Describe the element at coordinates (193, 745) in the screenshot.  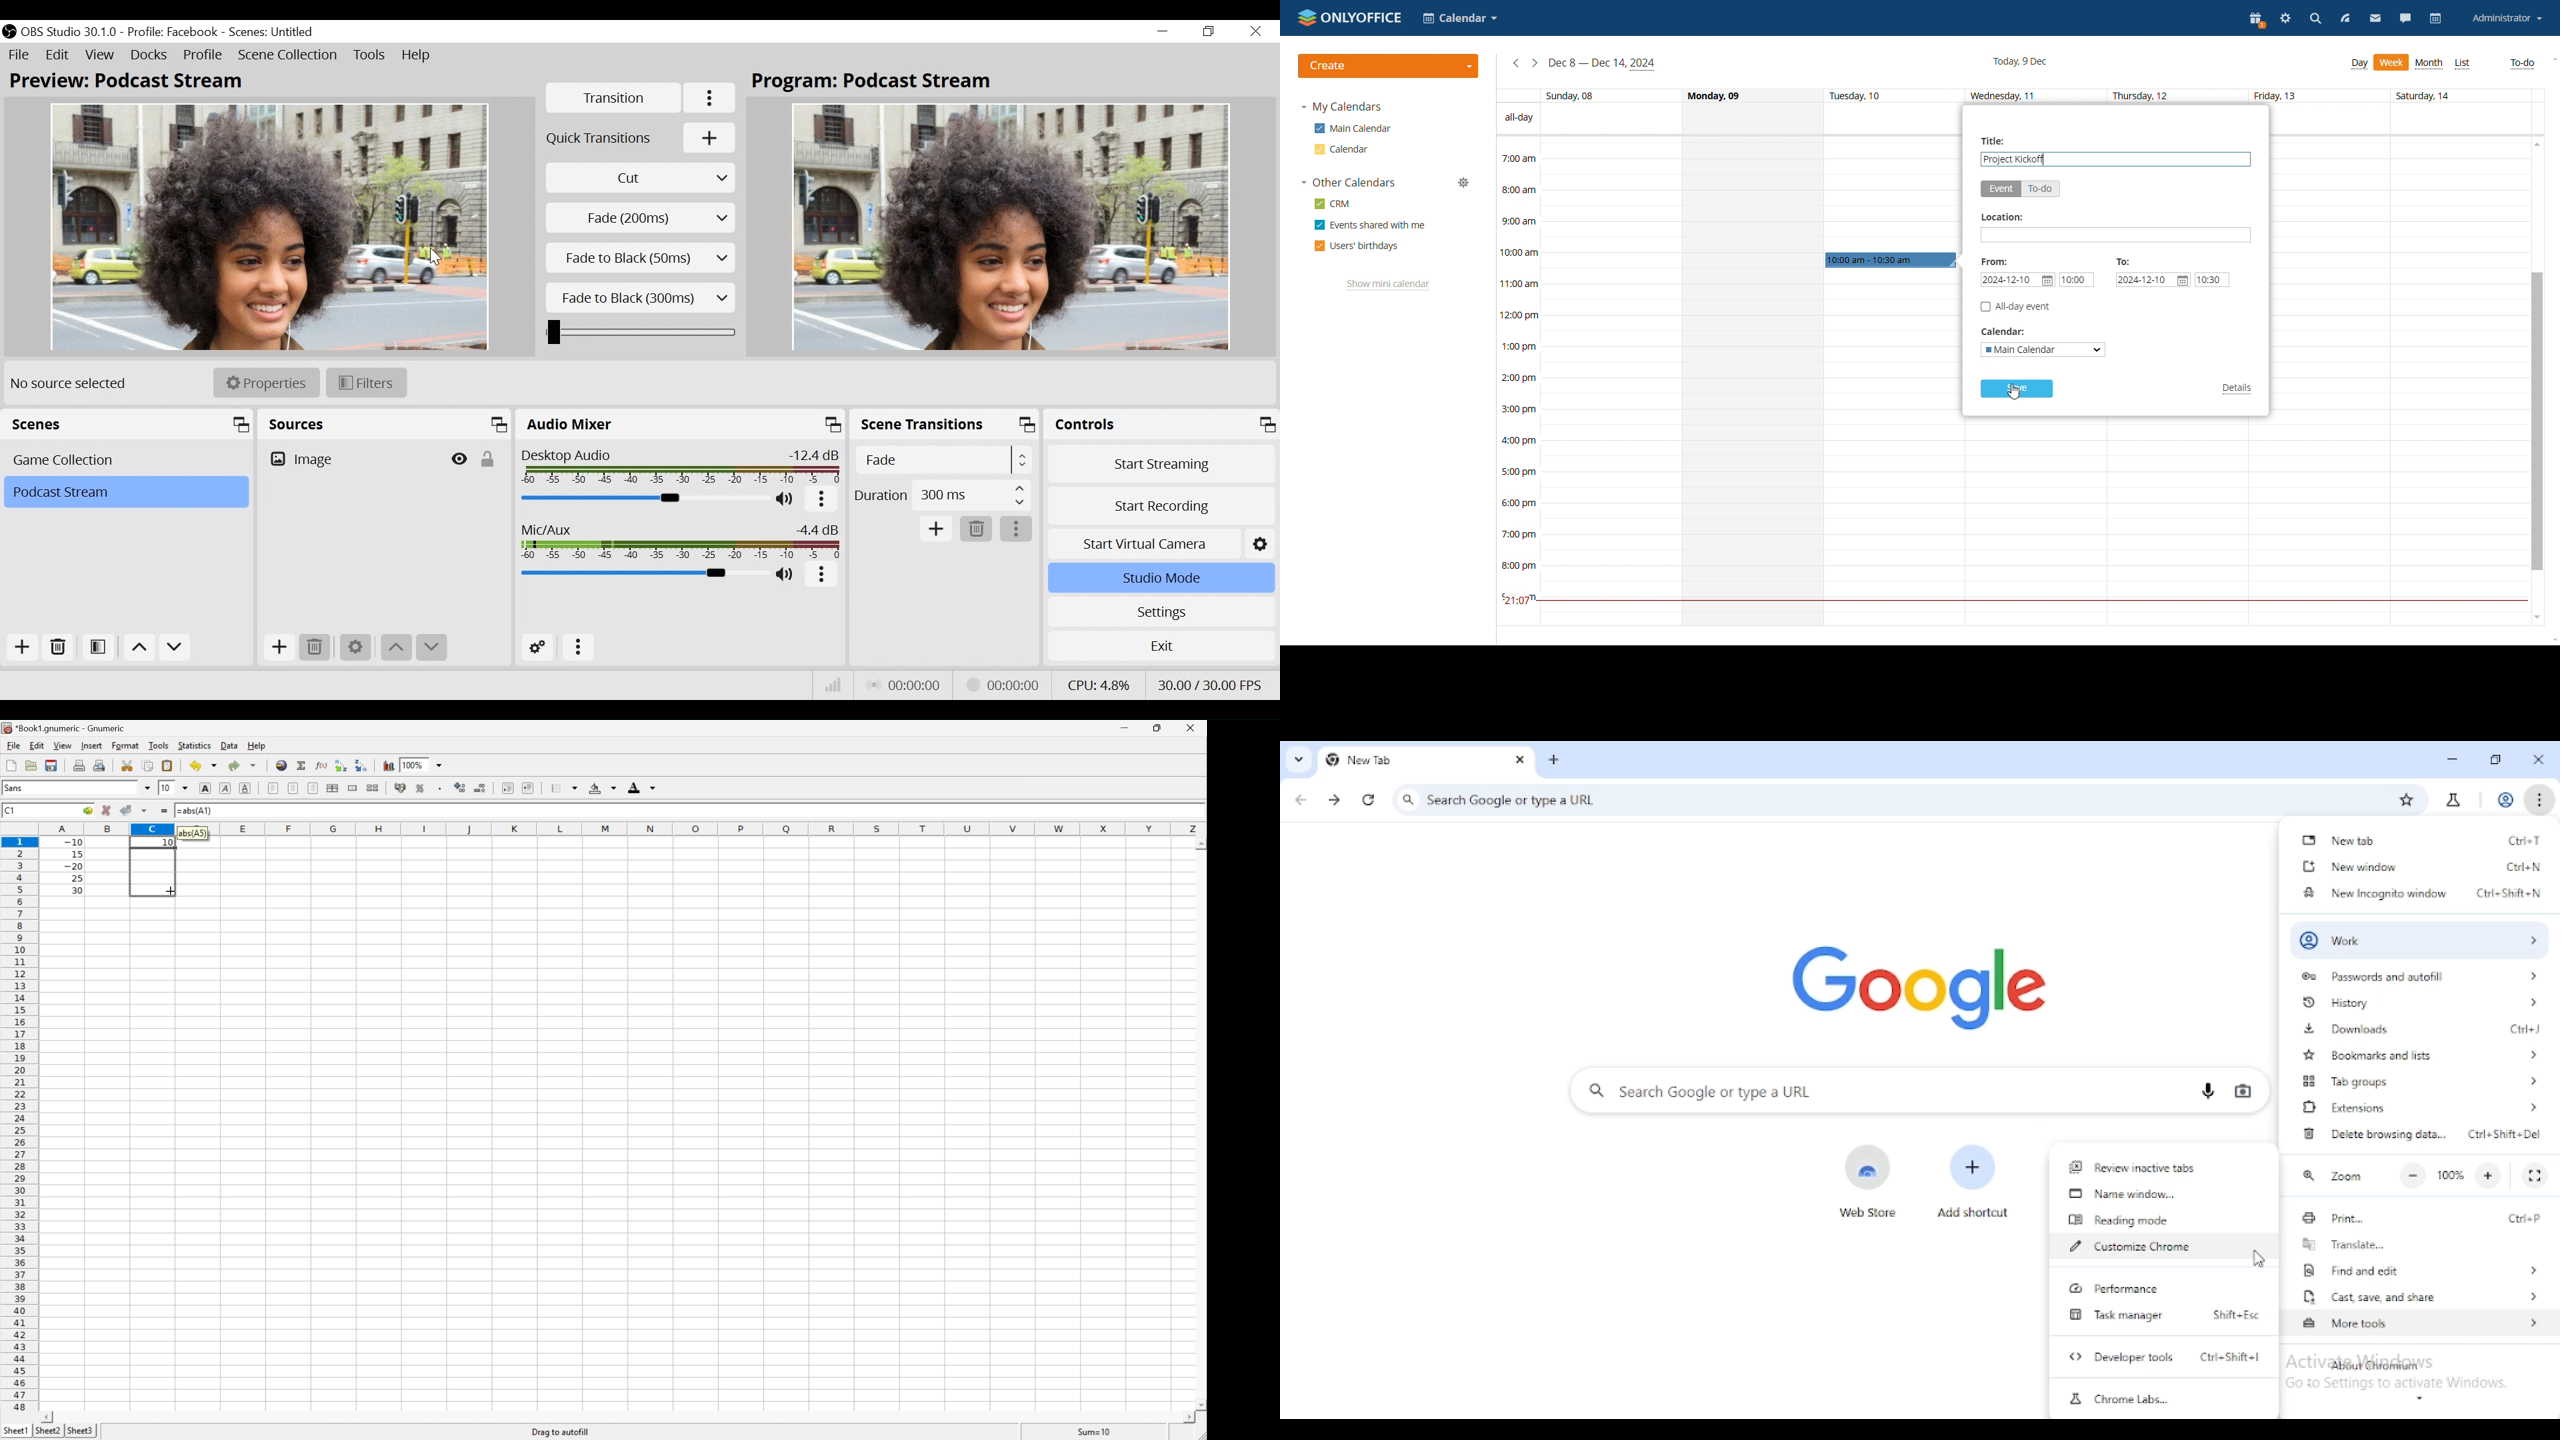
I see `Statistics` at that location.